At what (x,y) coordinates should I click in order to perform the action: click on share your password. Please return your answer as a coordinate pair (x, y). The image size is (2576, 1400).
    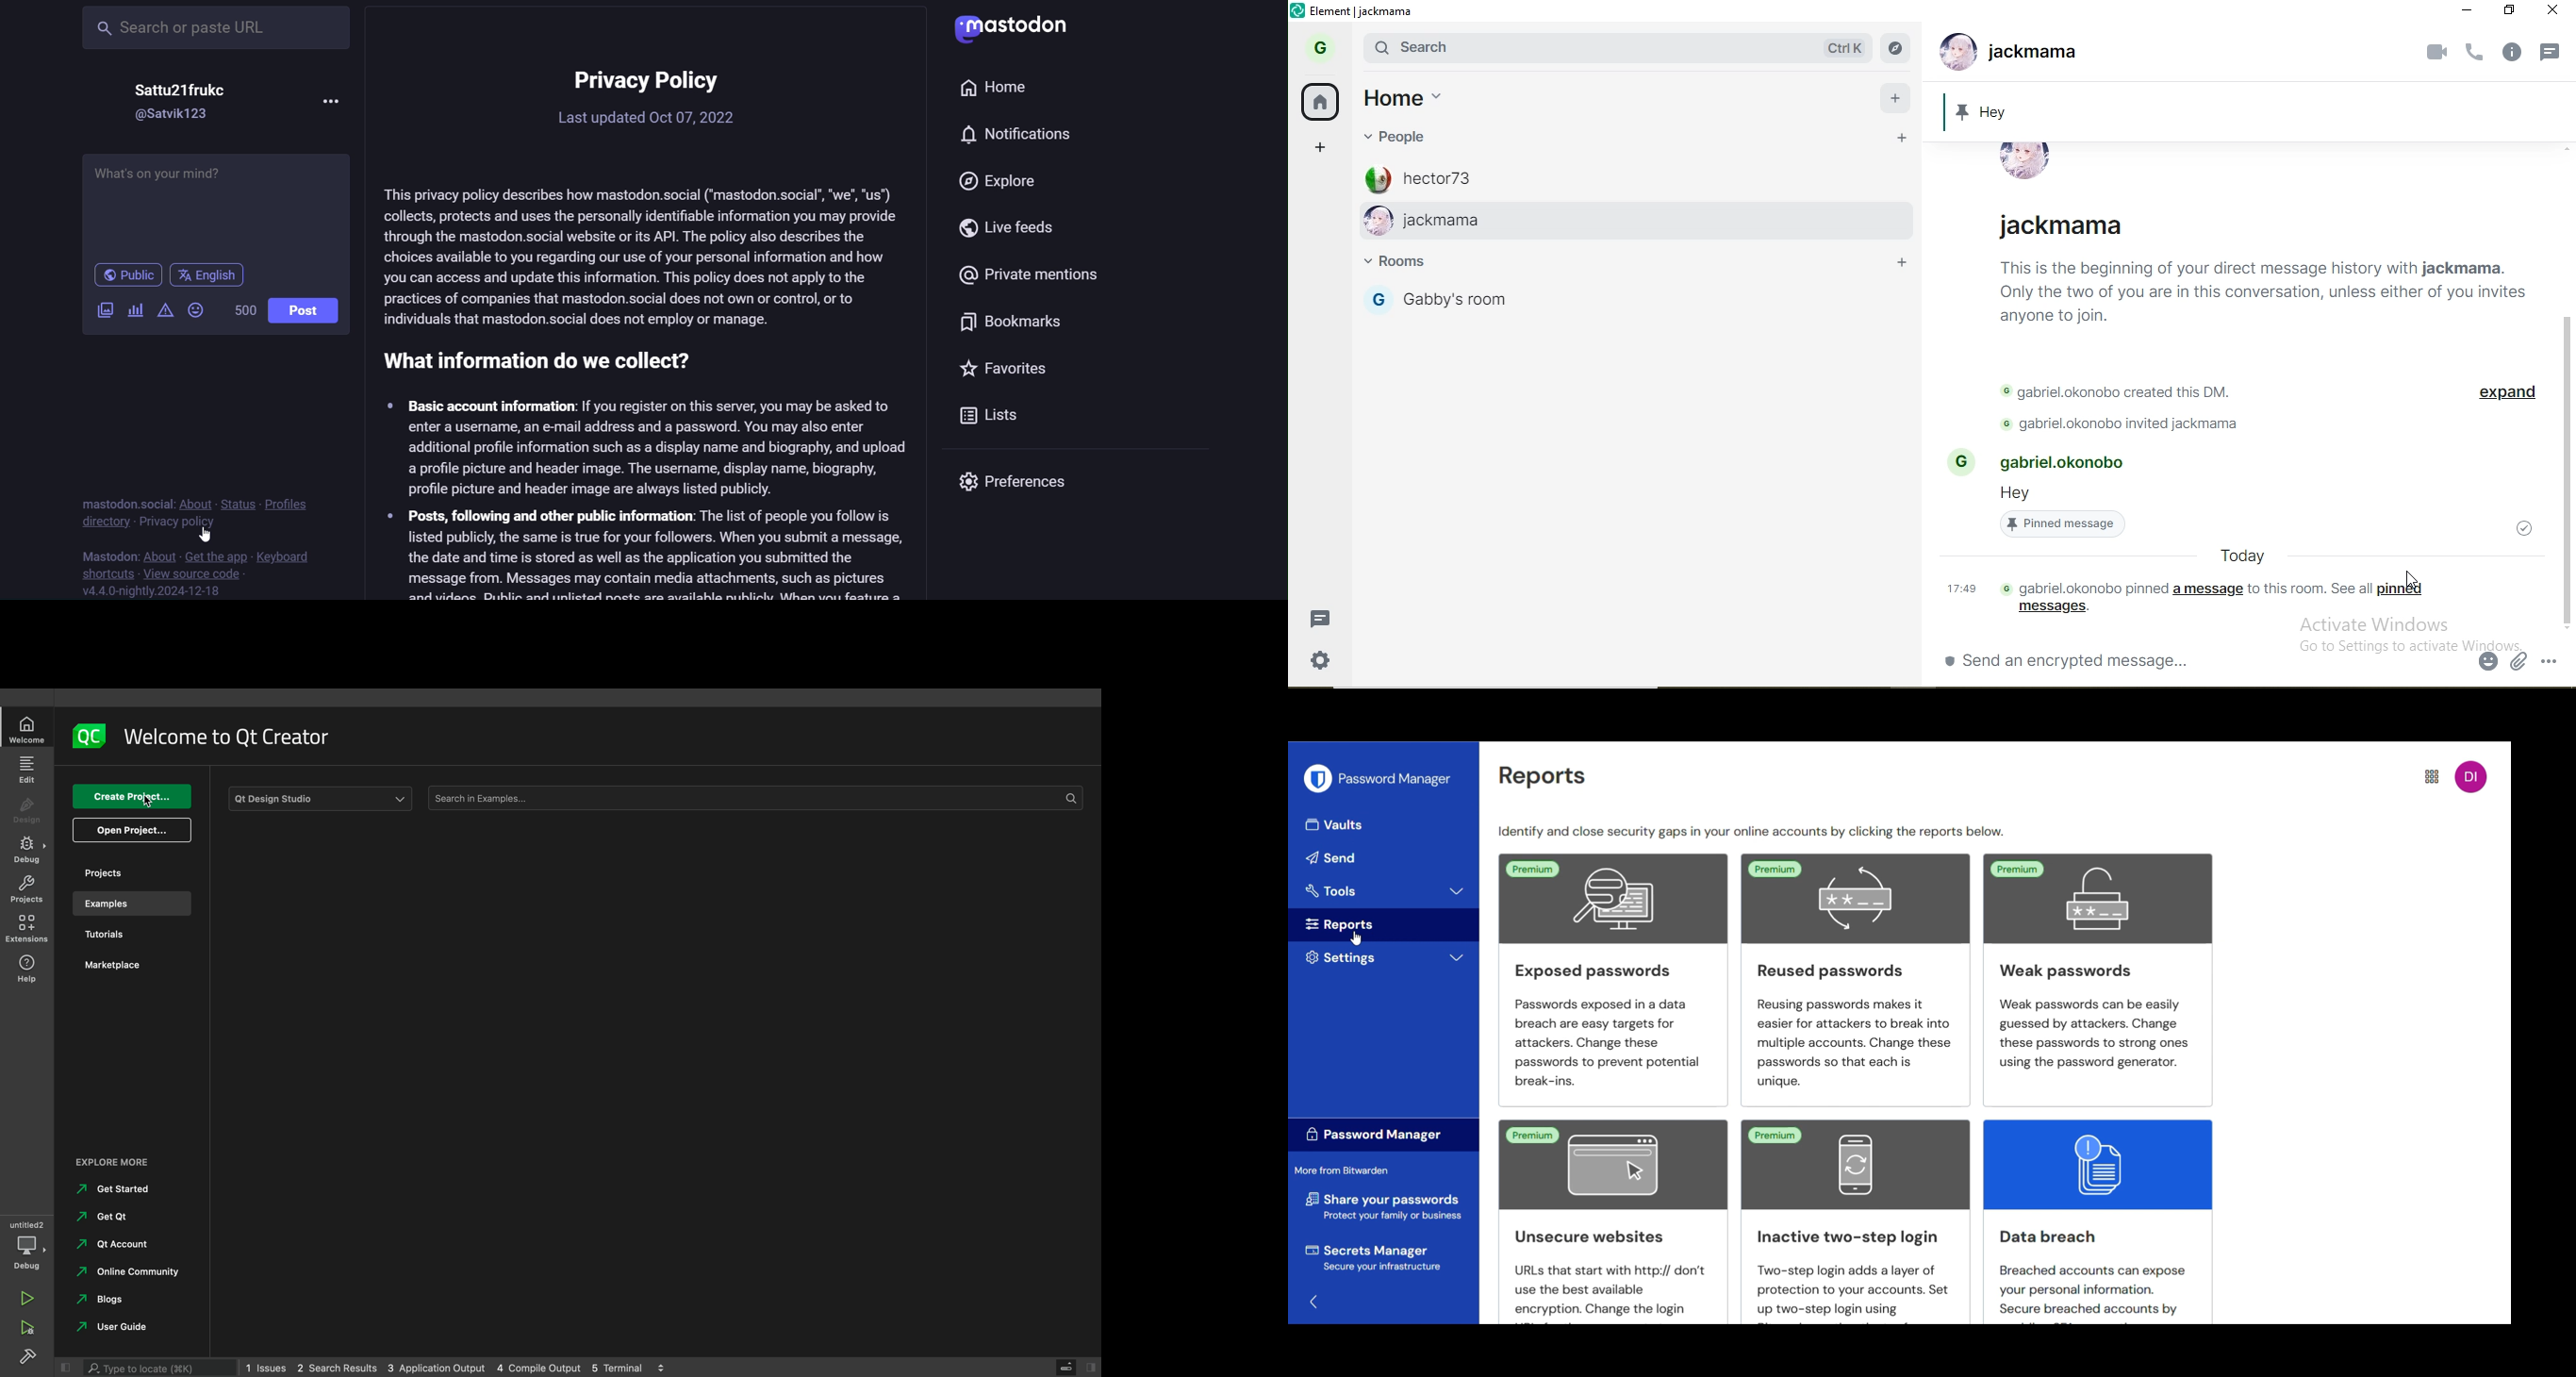
    Looking at the image, I should click on (1386, 1205).